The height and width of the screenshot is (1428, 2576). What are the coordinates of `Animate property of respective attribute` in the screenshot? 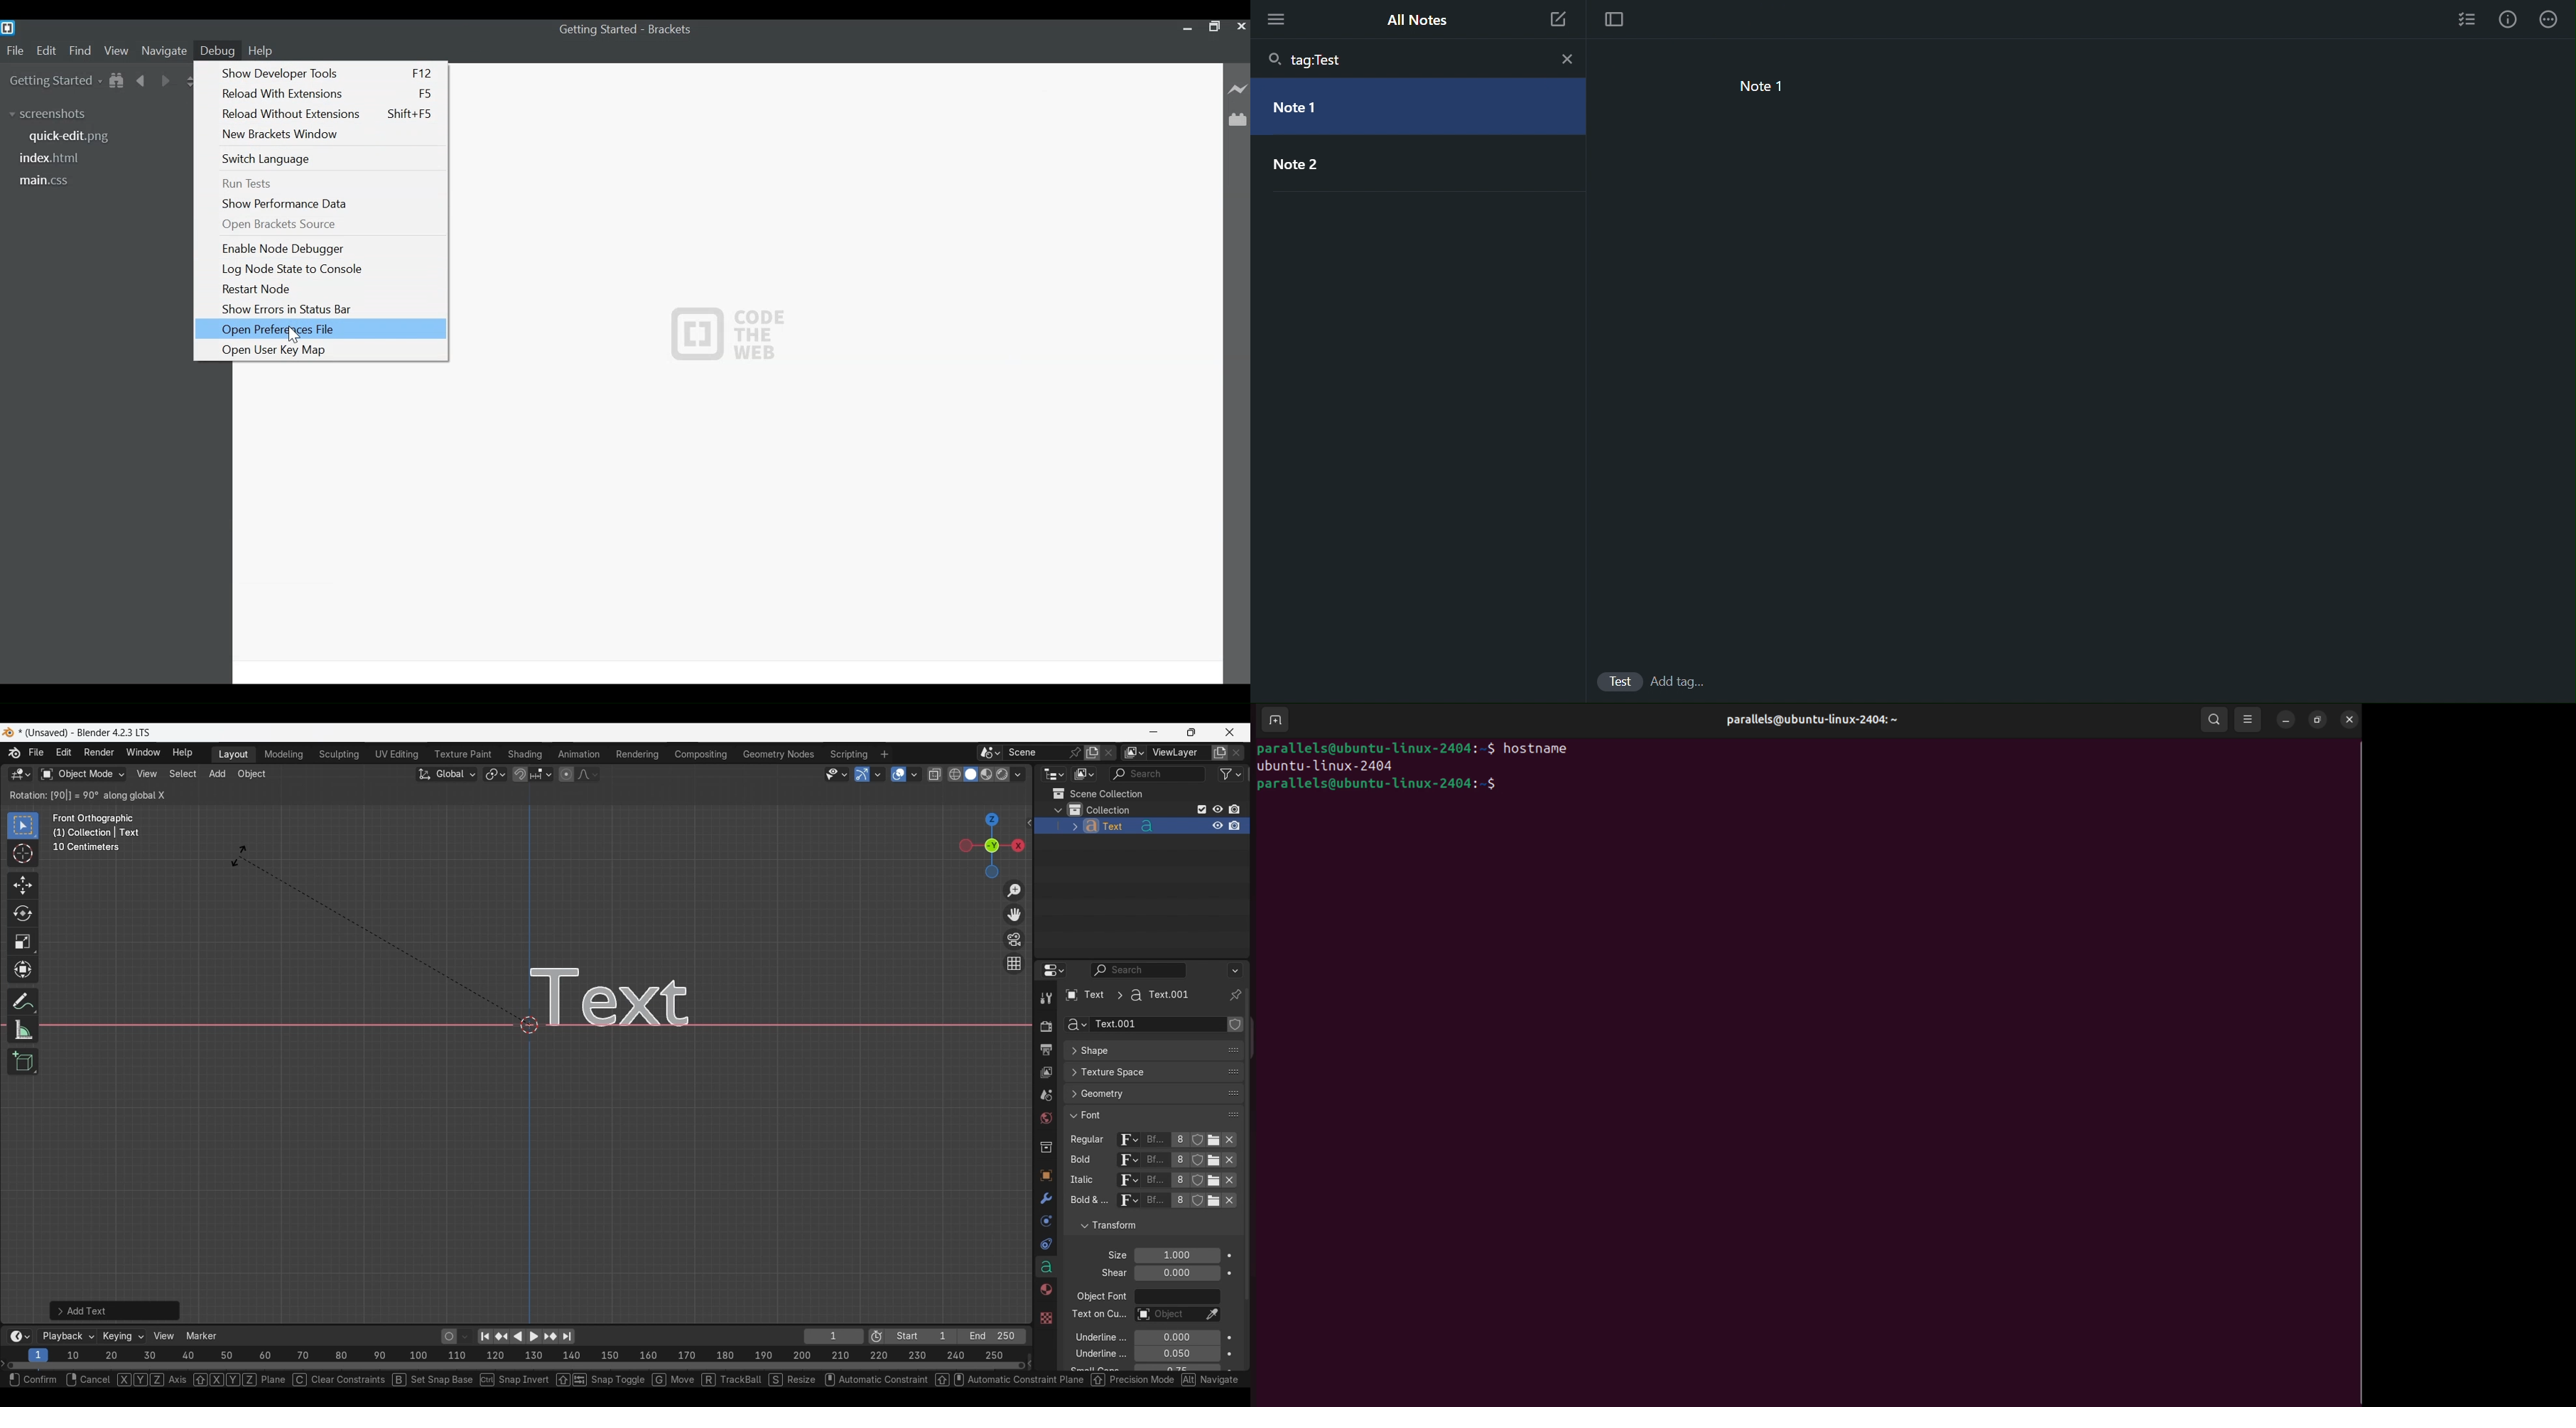 It's located at (1230, 1311).